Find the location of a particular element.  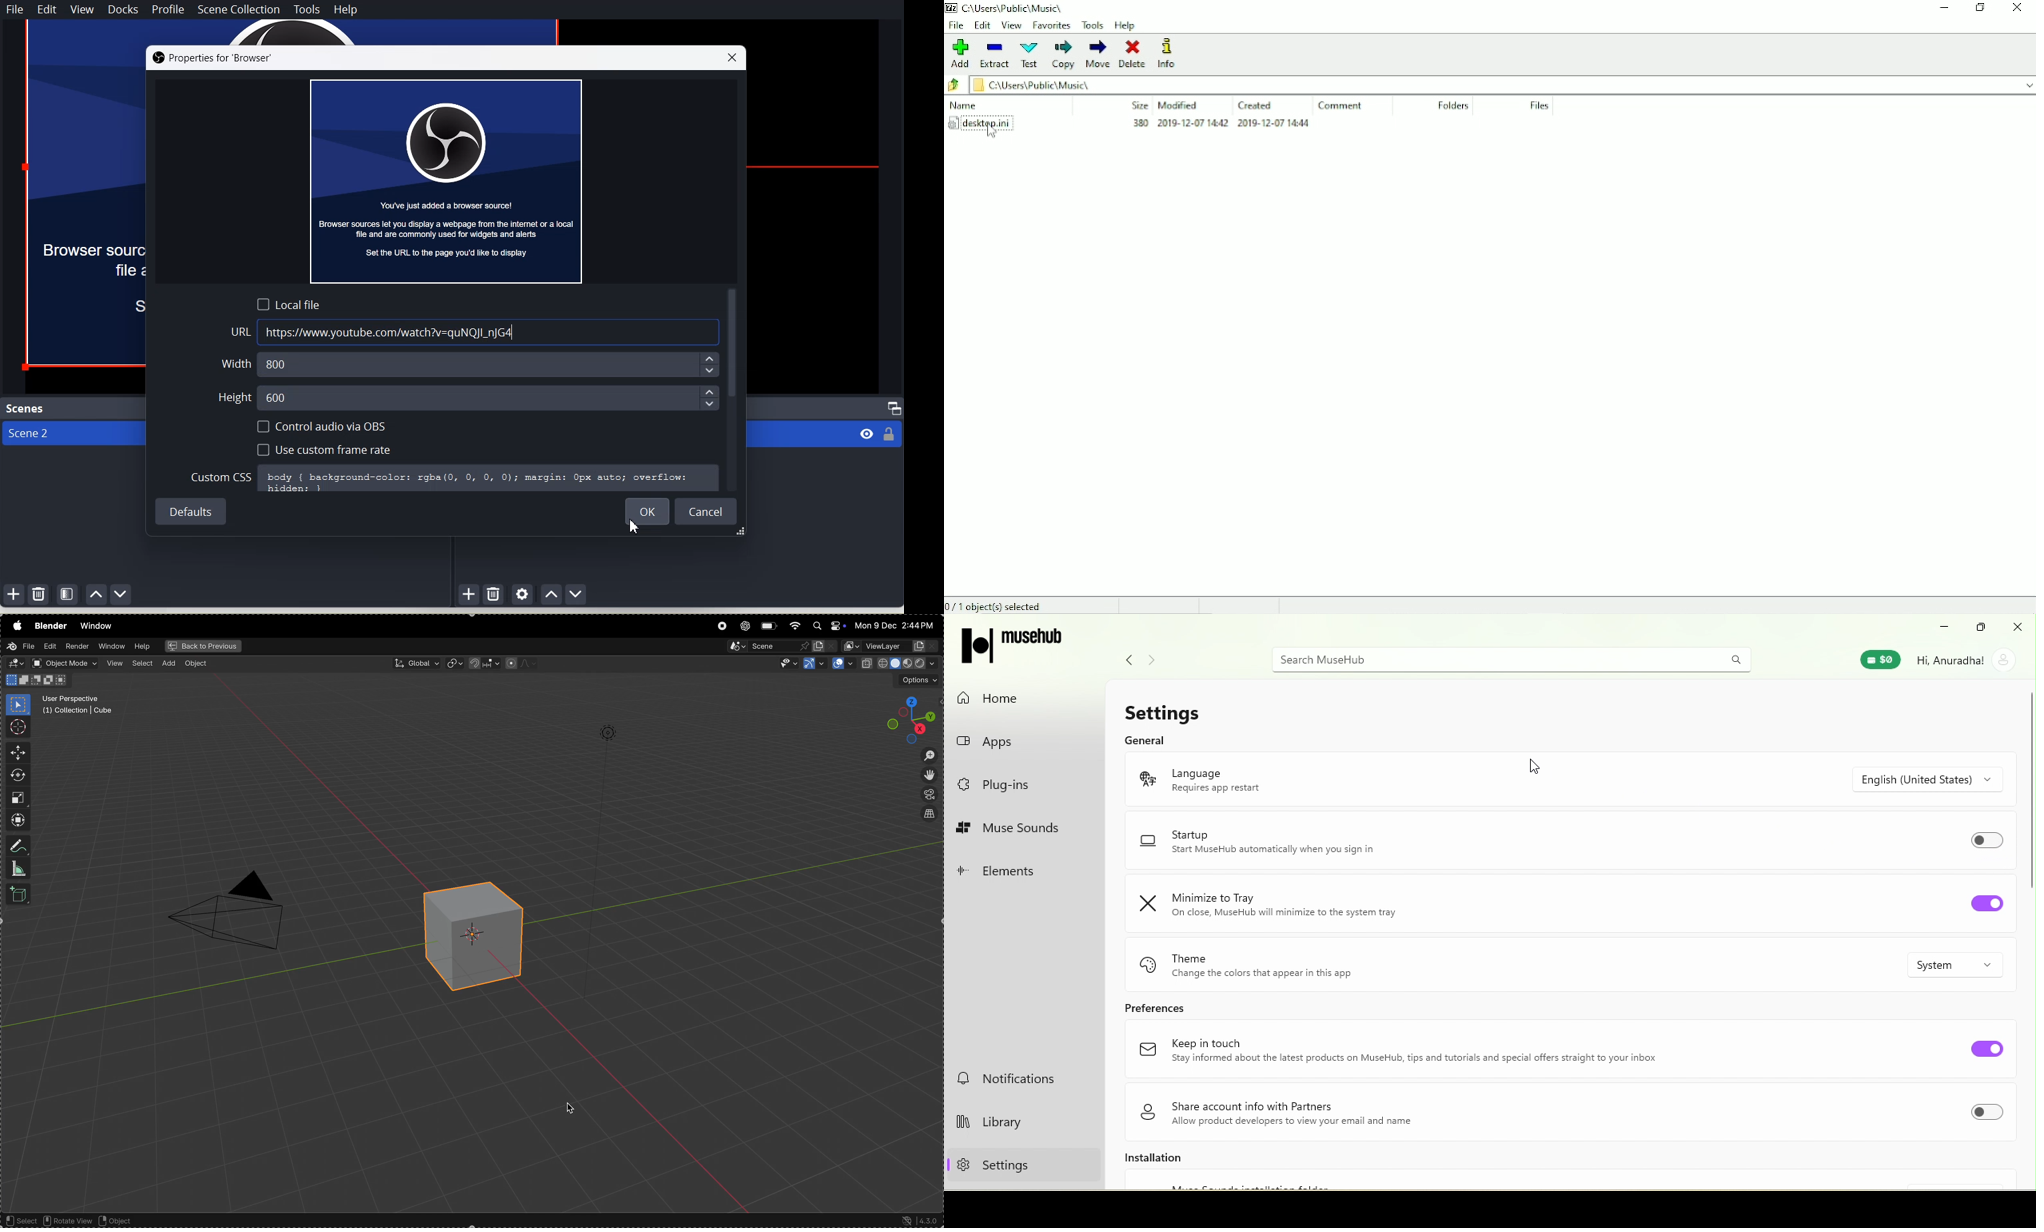

File is located at coordinates (15, 9).